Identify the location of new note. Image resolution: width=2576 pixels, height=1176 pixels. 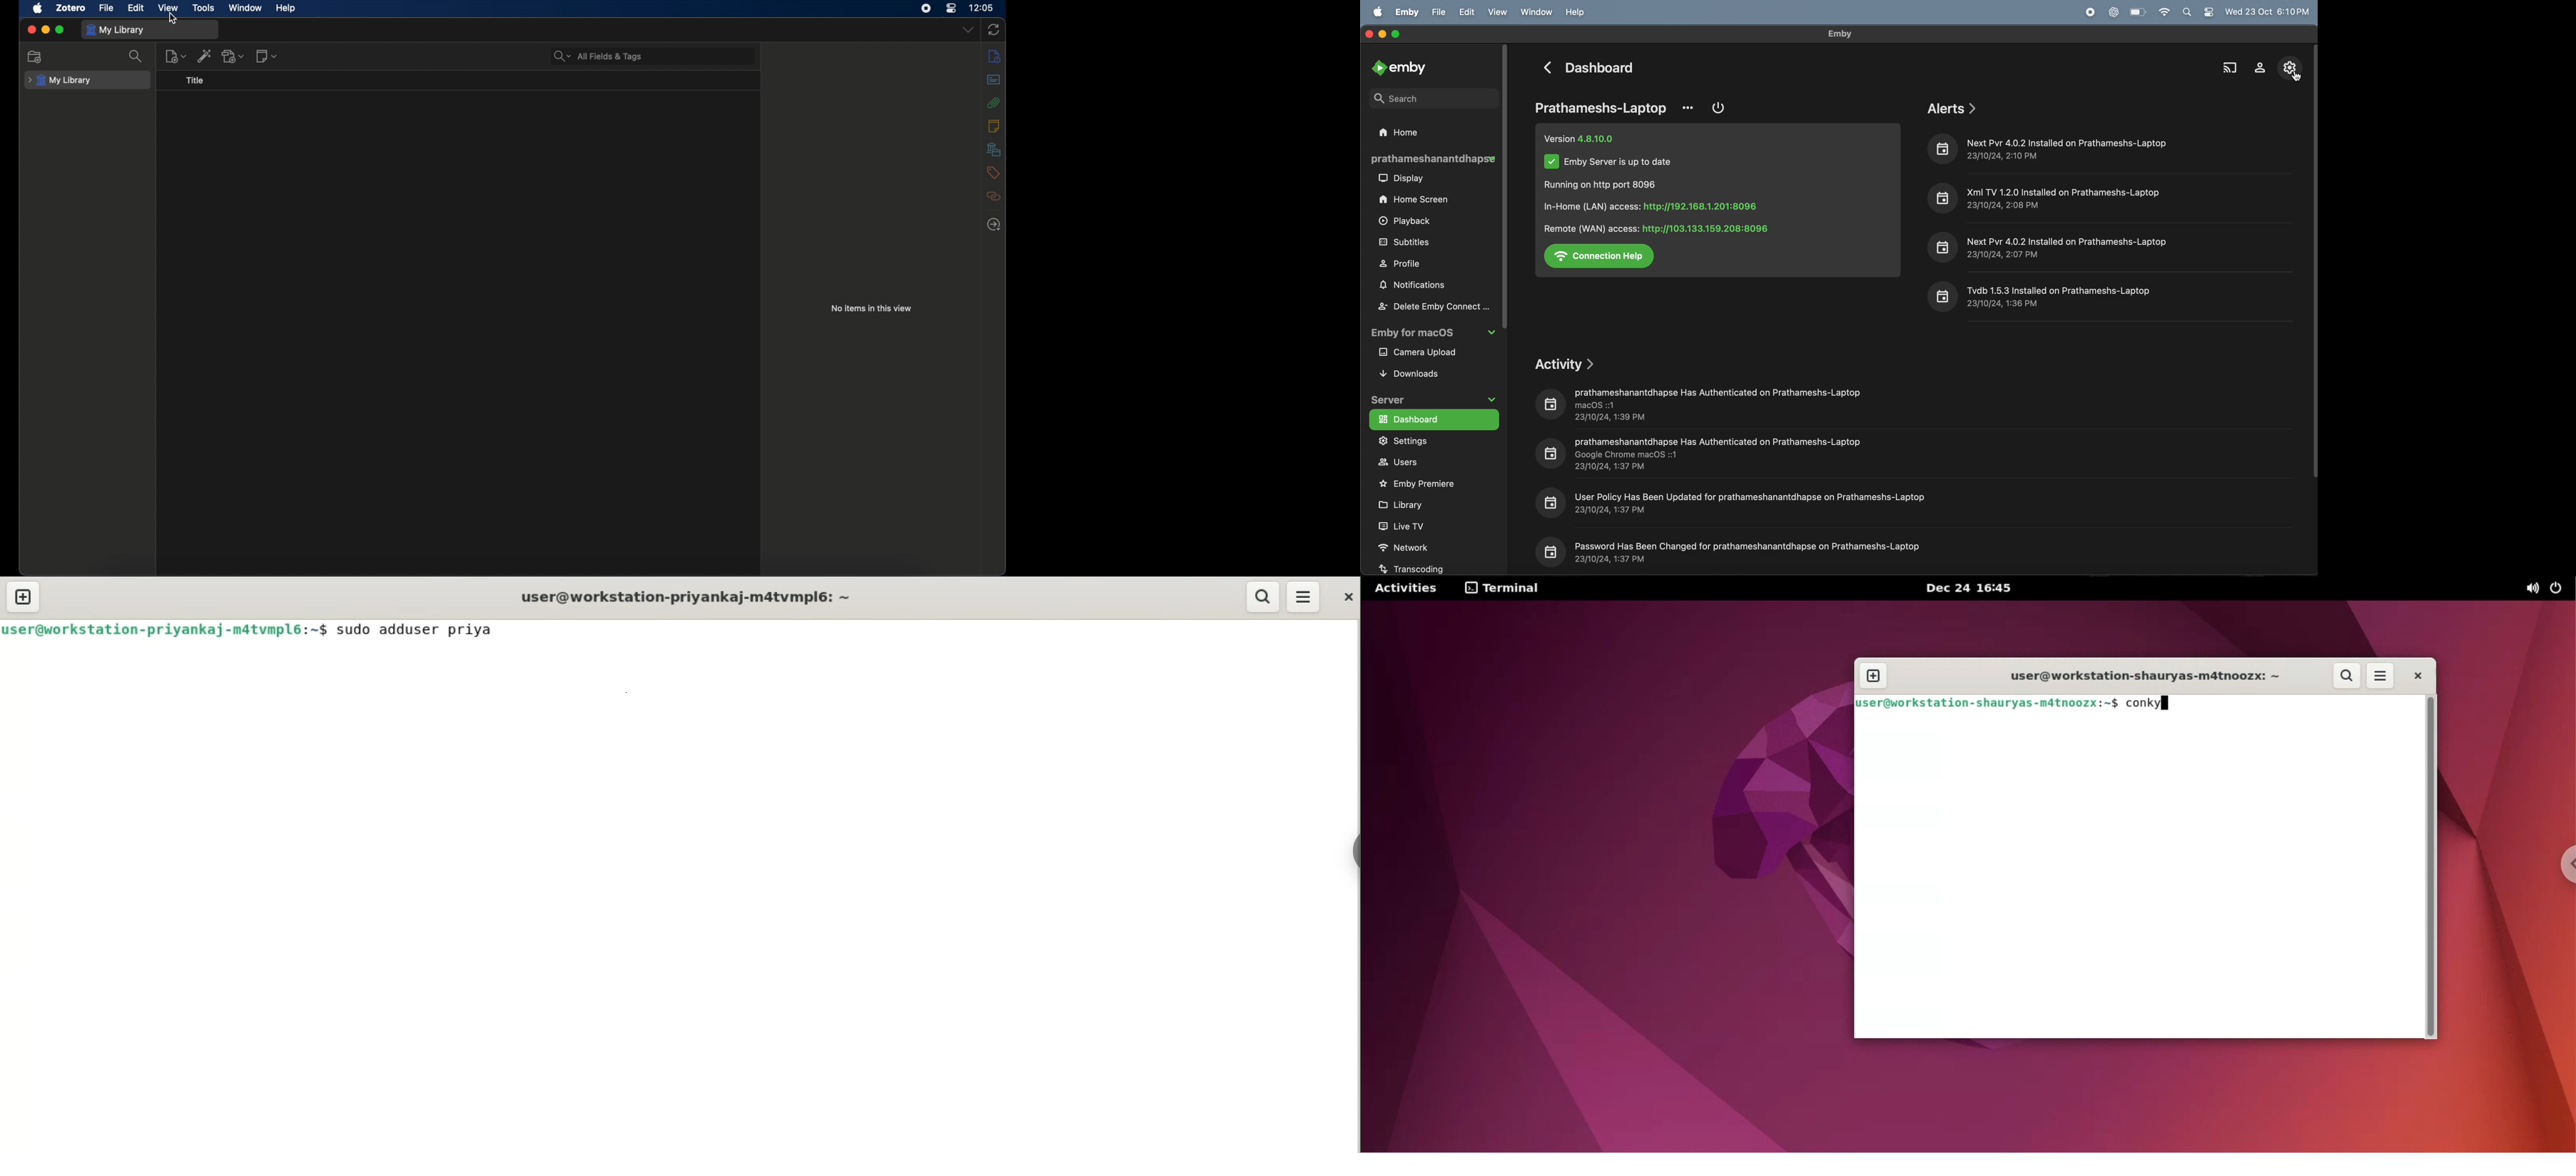
(266, 55).